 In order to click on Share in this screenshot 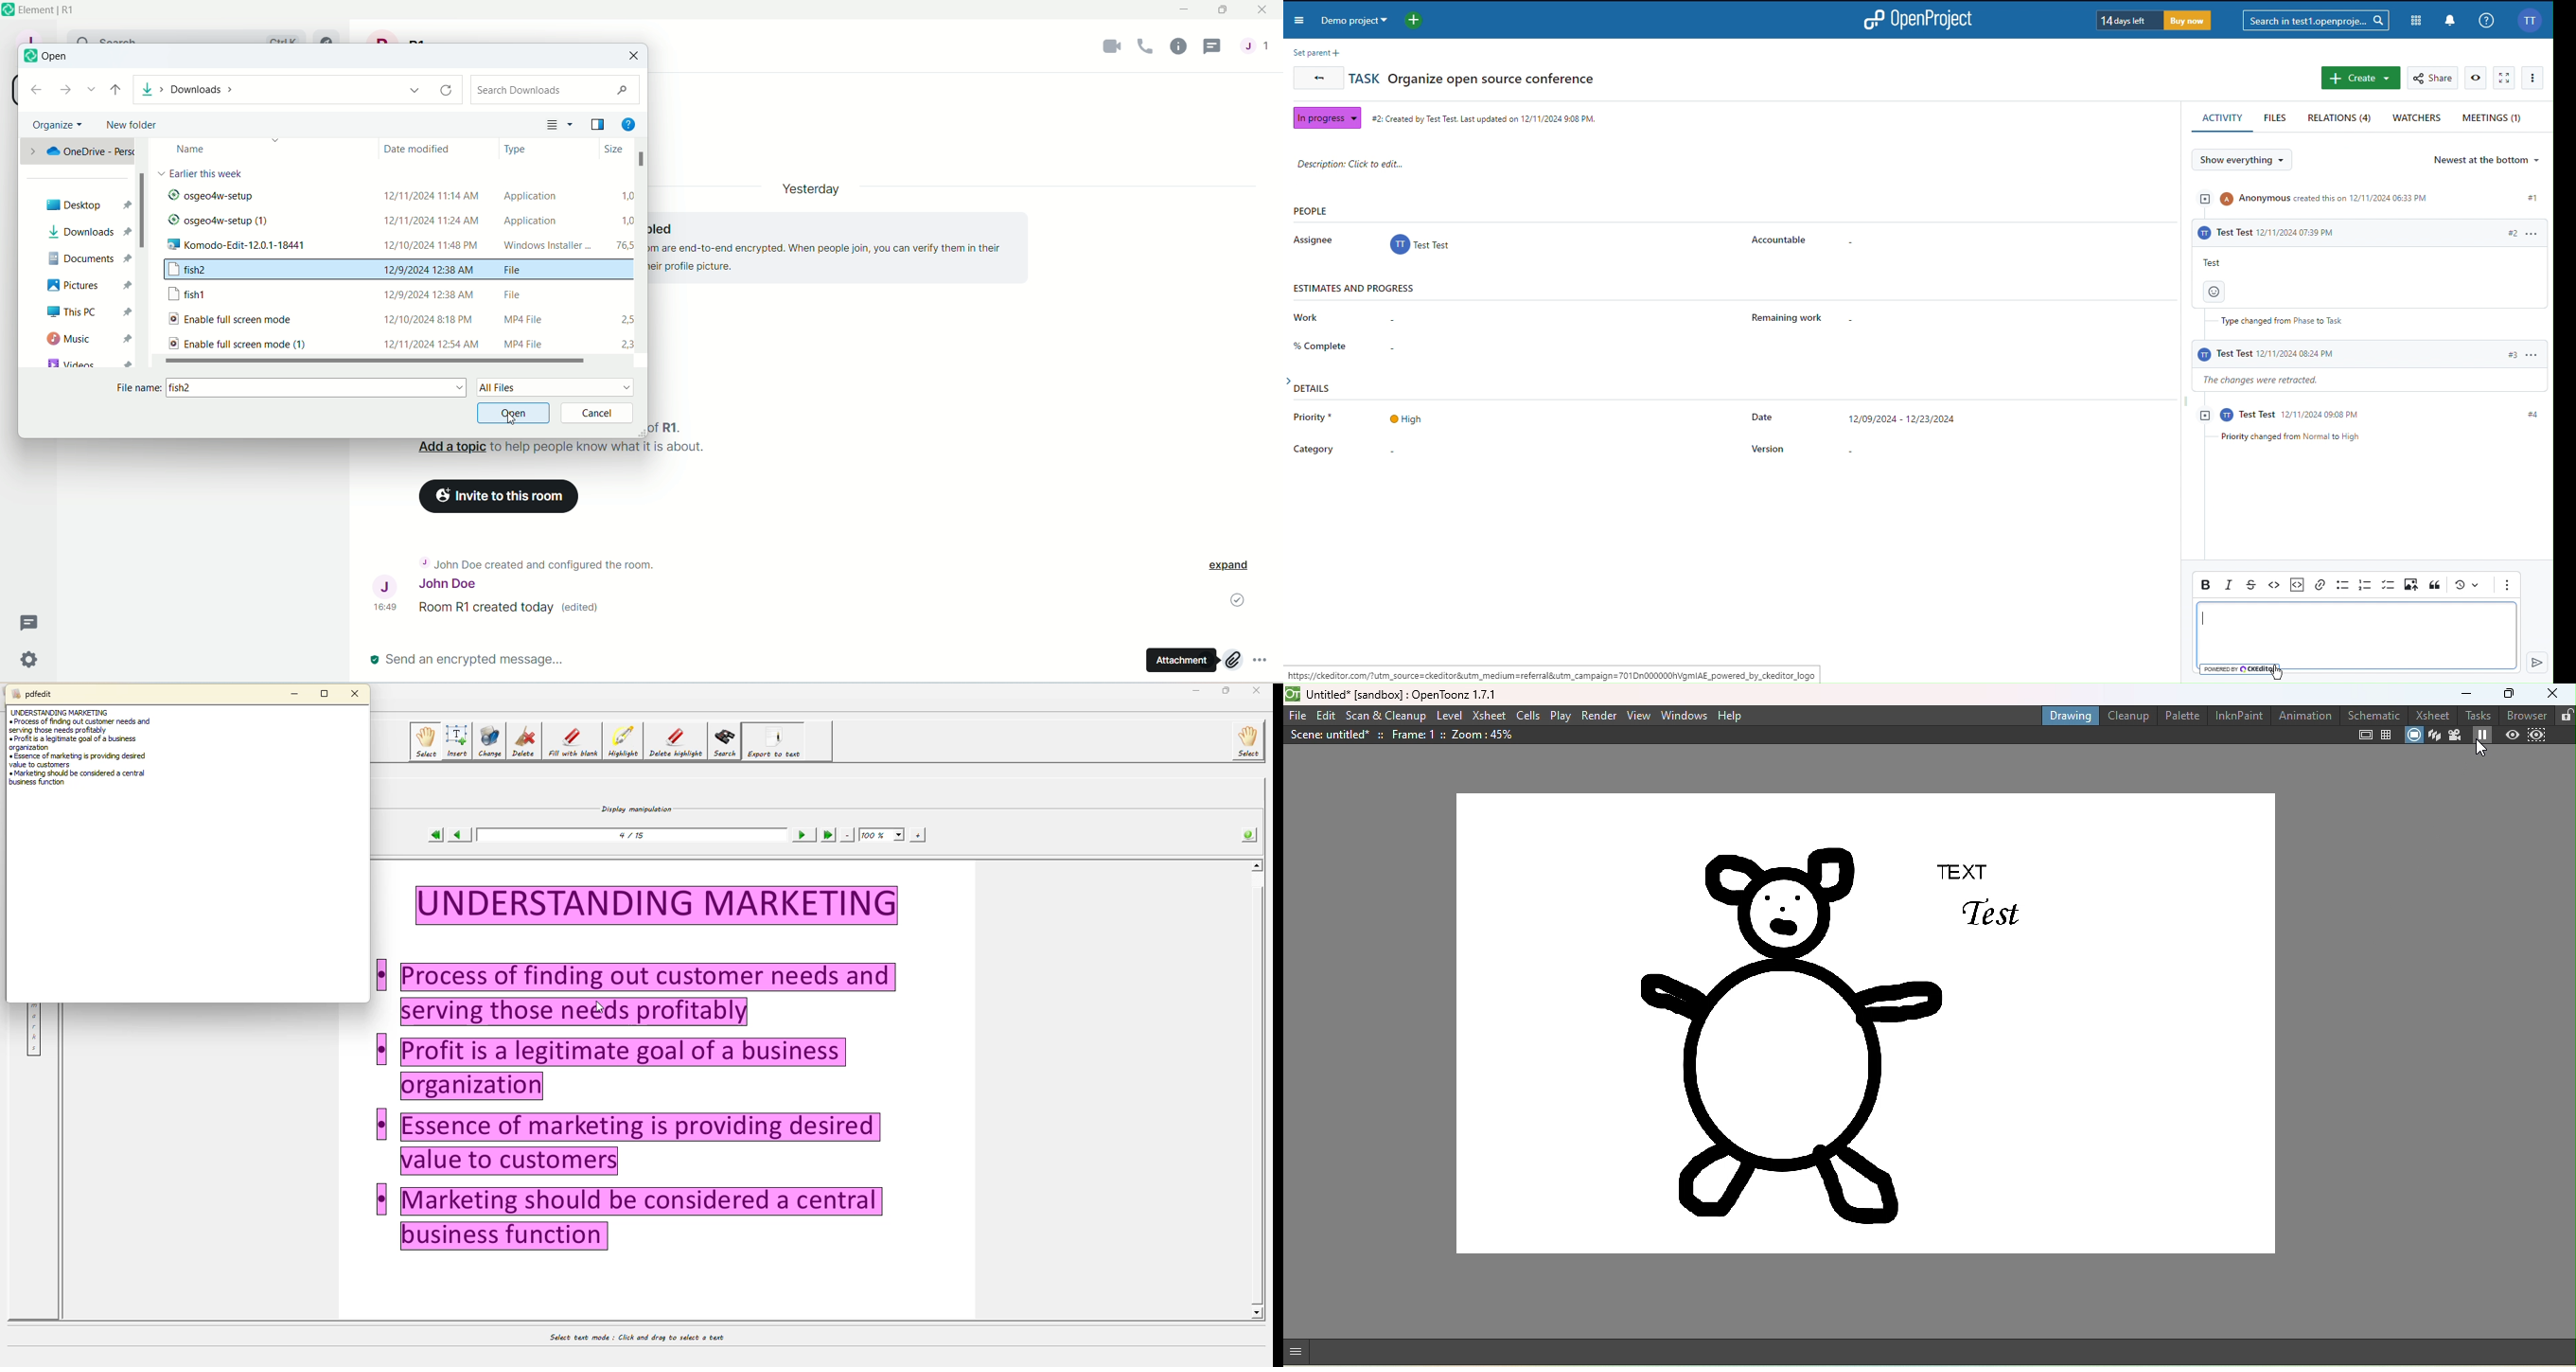, I will do `click(2435, 78)`.